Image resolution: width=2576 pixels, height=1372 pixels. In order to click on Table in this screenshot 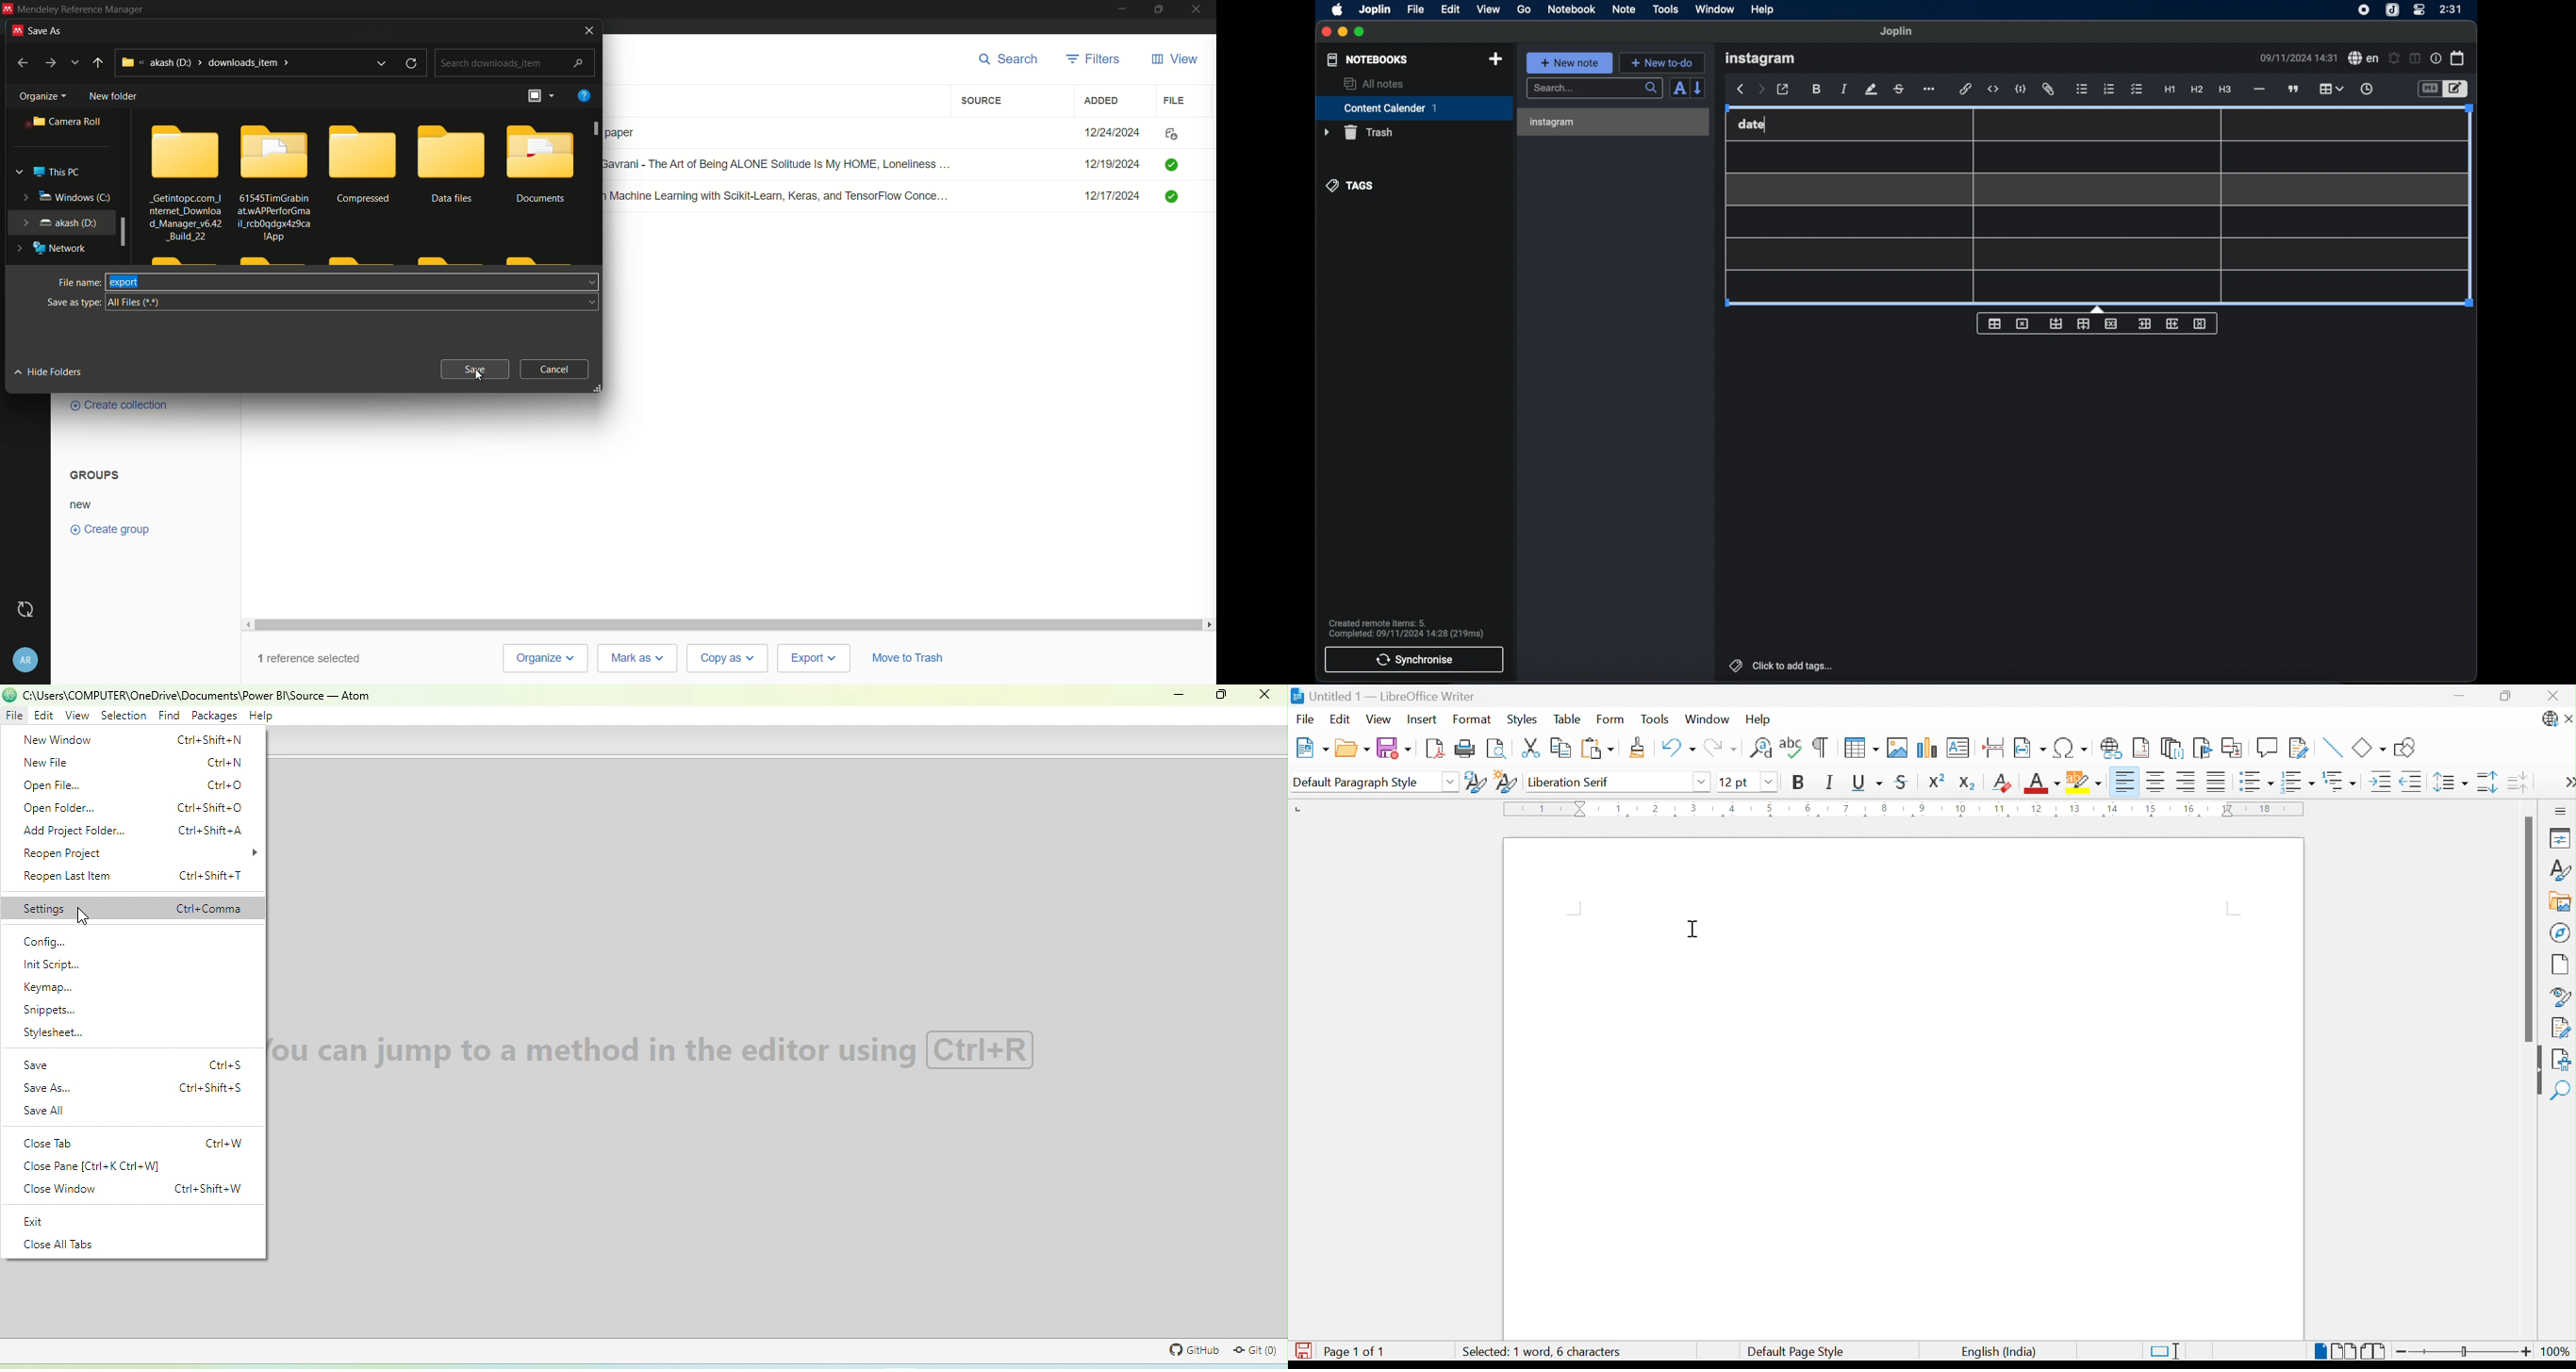, I will do `click(1567, 719)`.